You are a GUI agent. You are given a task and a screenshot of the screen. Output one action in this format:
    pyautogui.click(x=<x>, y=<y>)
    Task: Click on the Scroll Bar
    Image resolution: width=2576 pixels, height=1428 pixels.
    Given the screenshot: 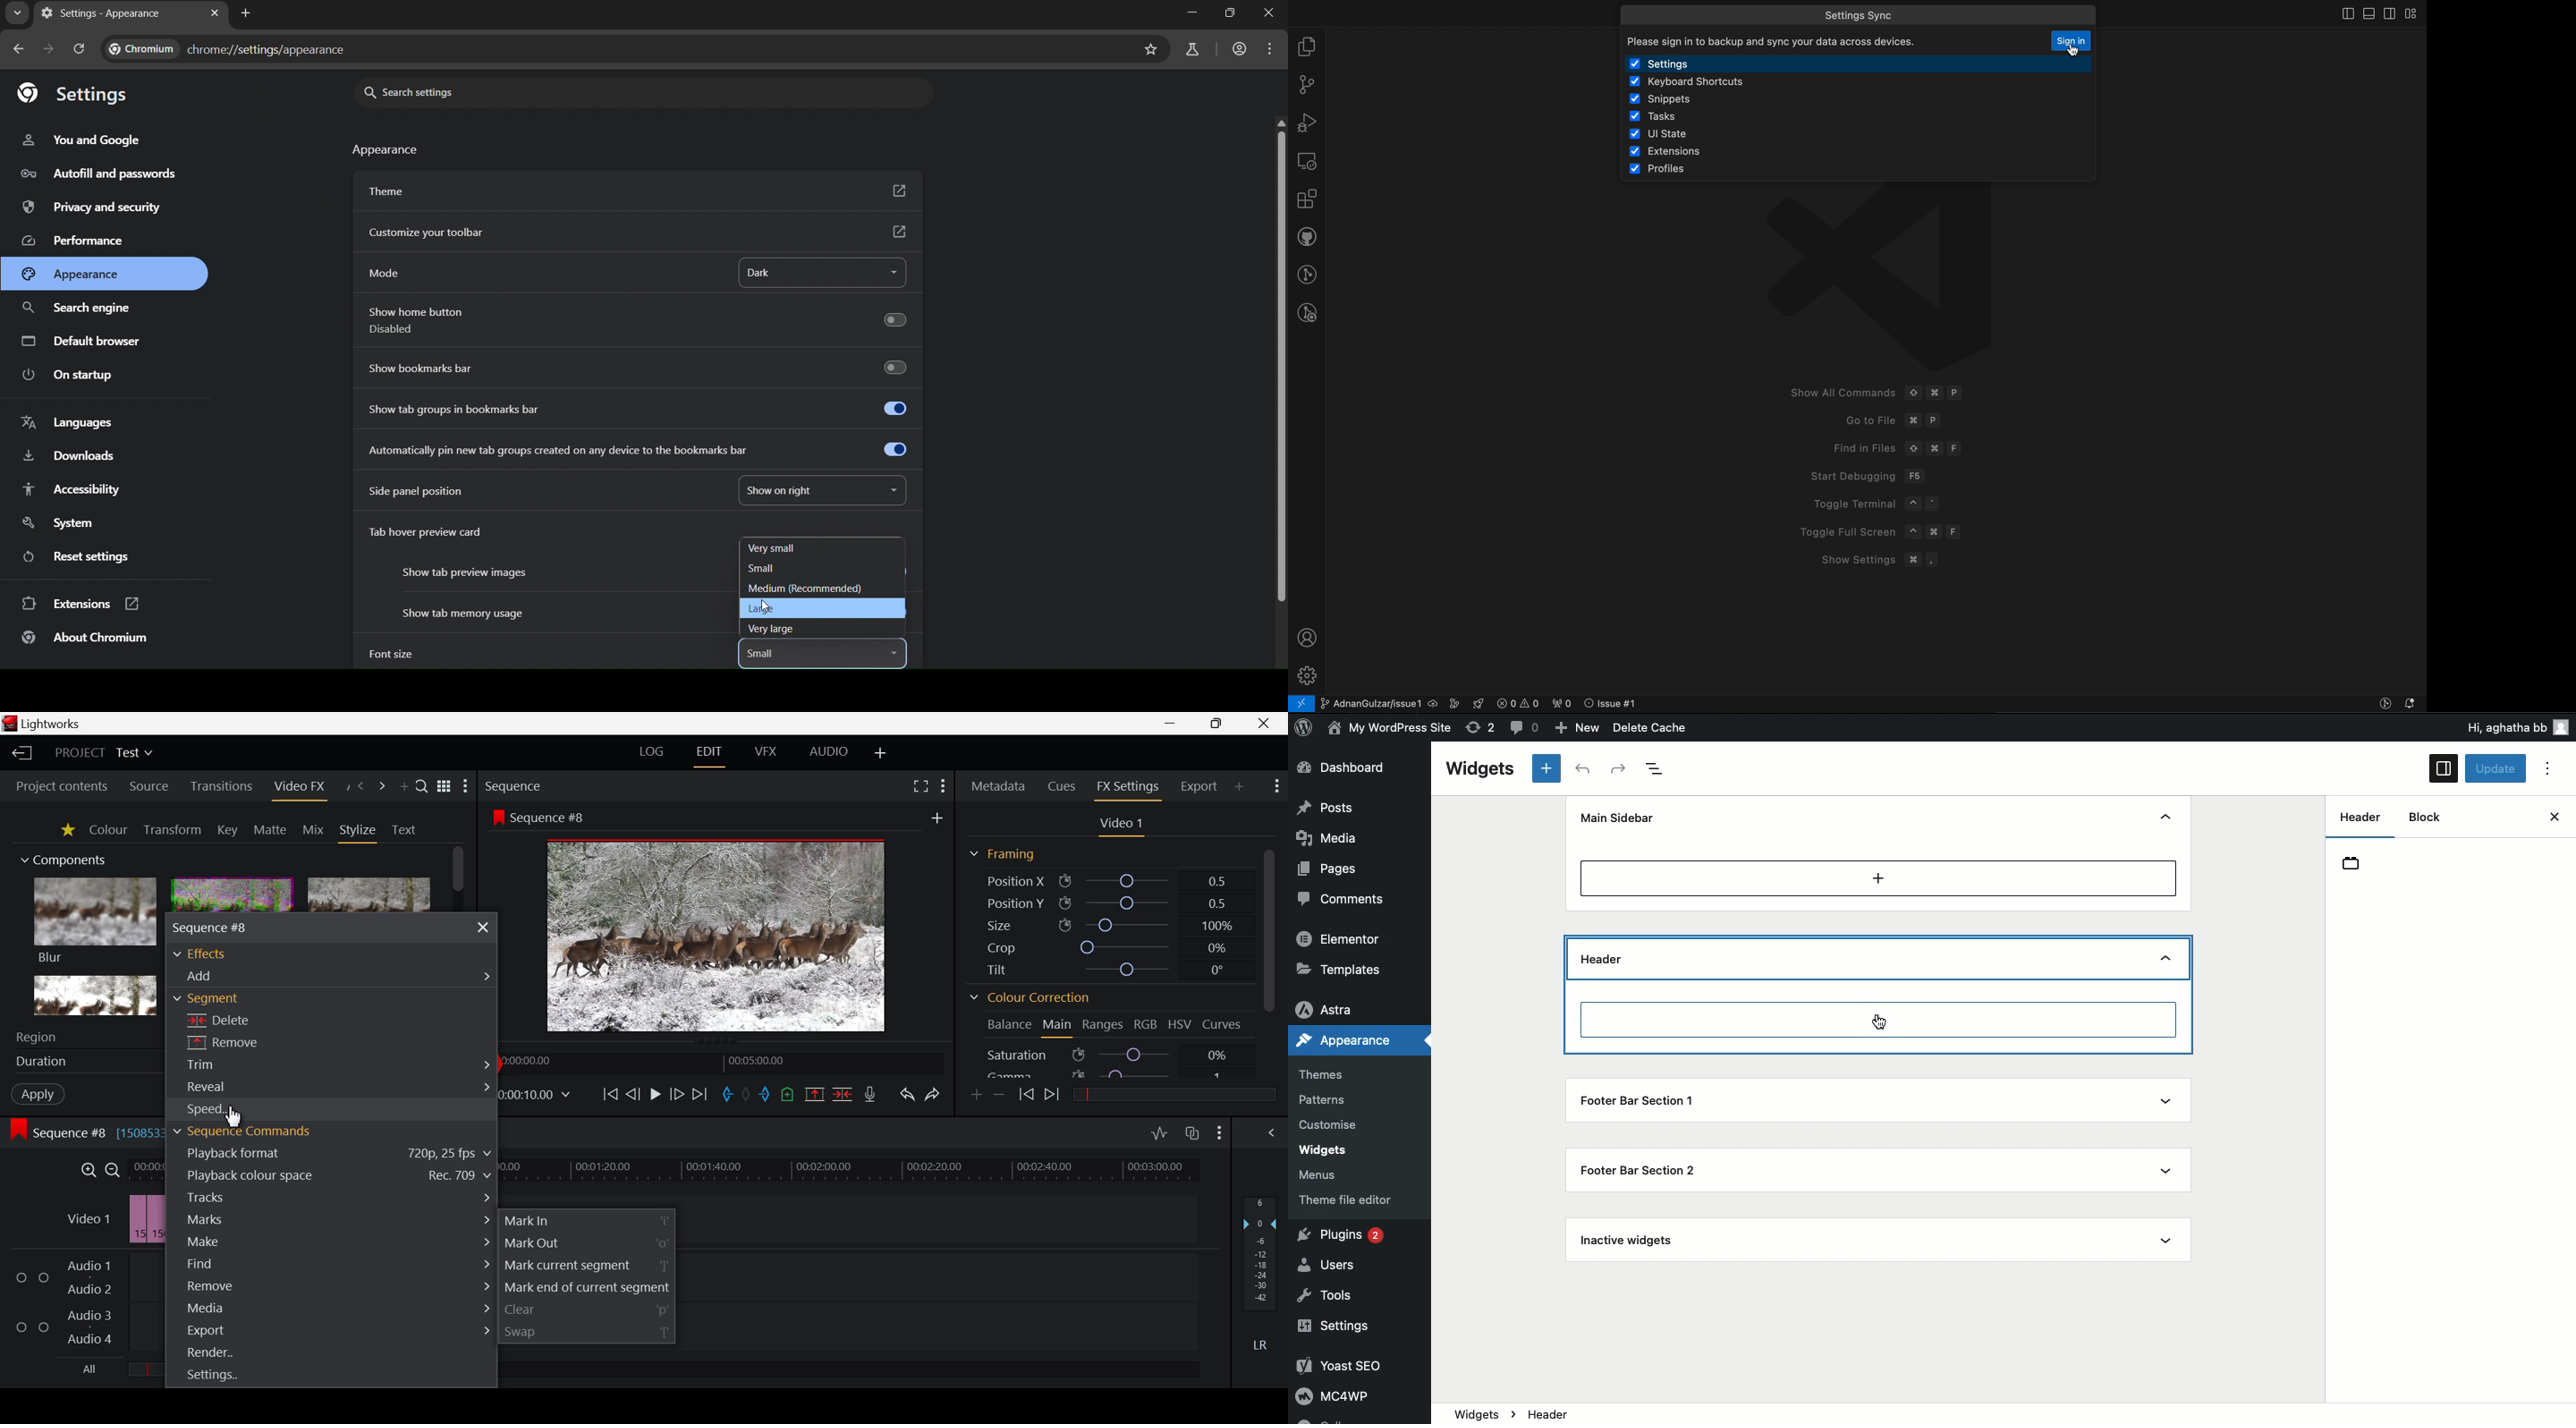 What is the action you would take?
    pyautogui.click(x=1269, y=960)
    